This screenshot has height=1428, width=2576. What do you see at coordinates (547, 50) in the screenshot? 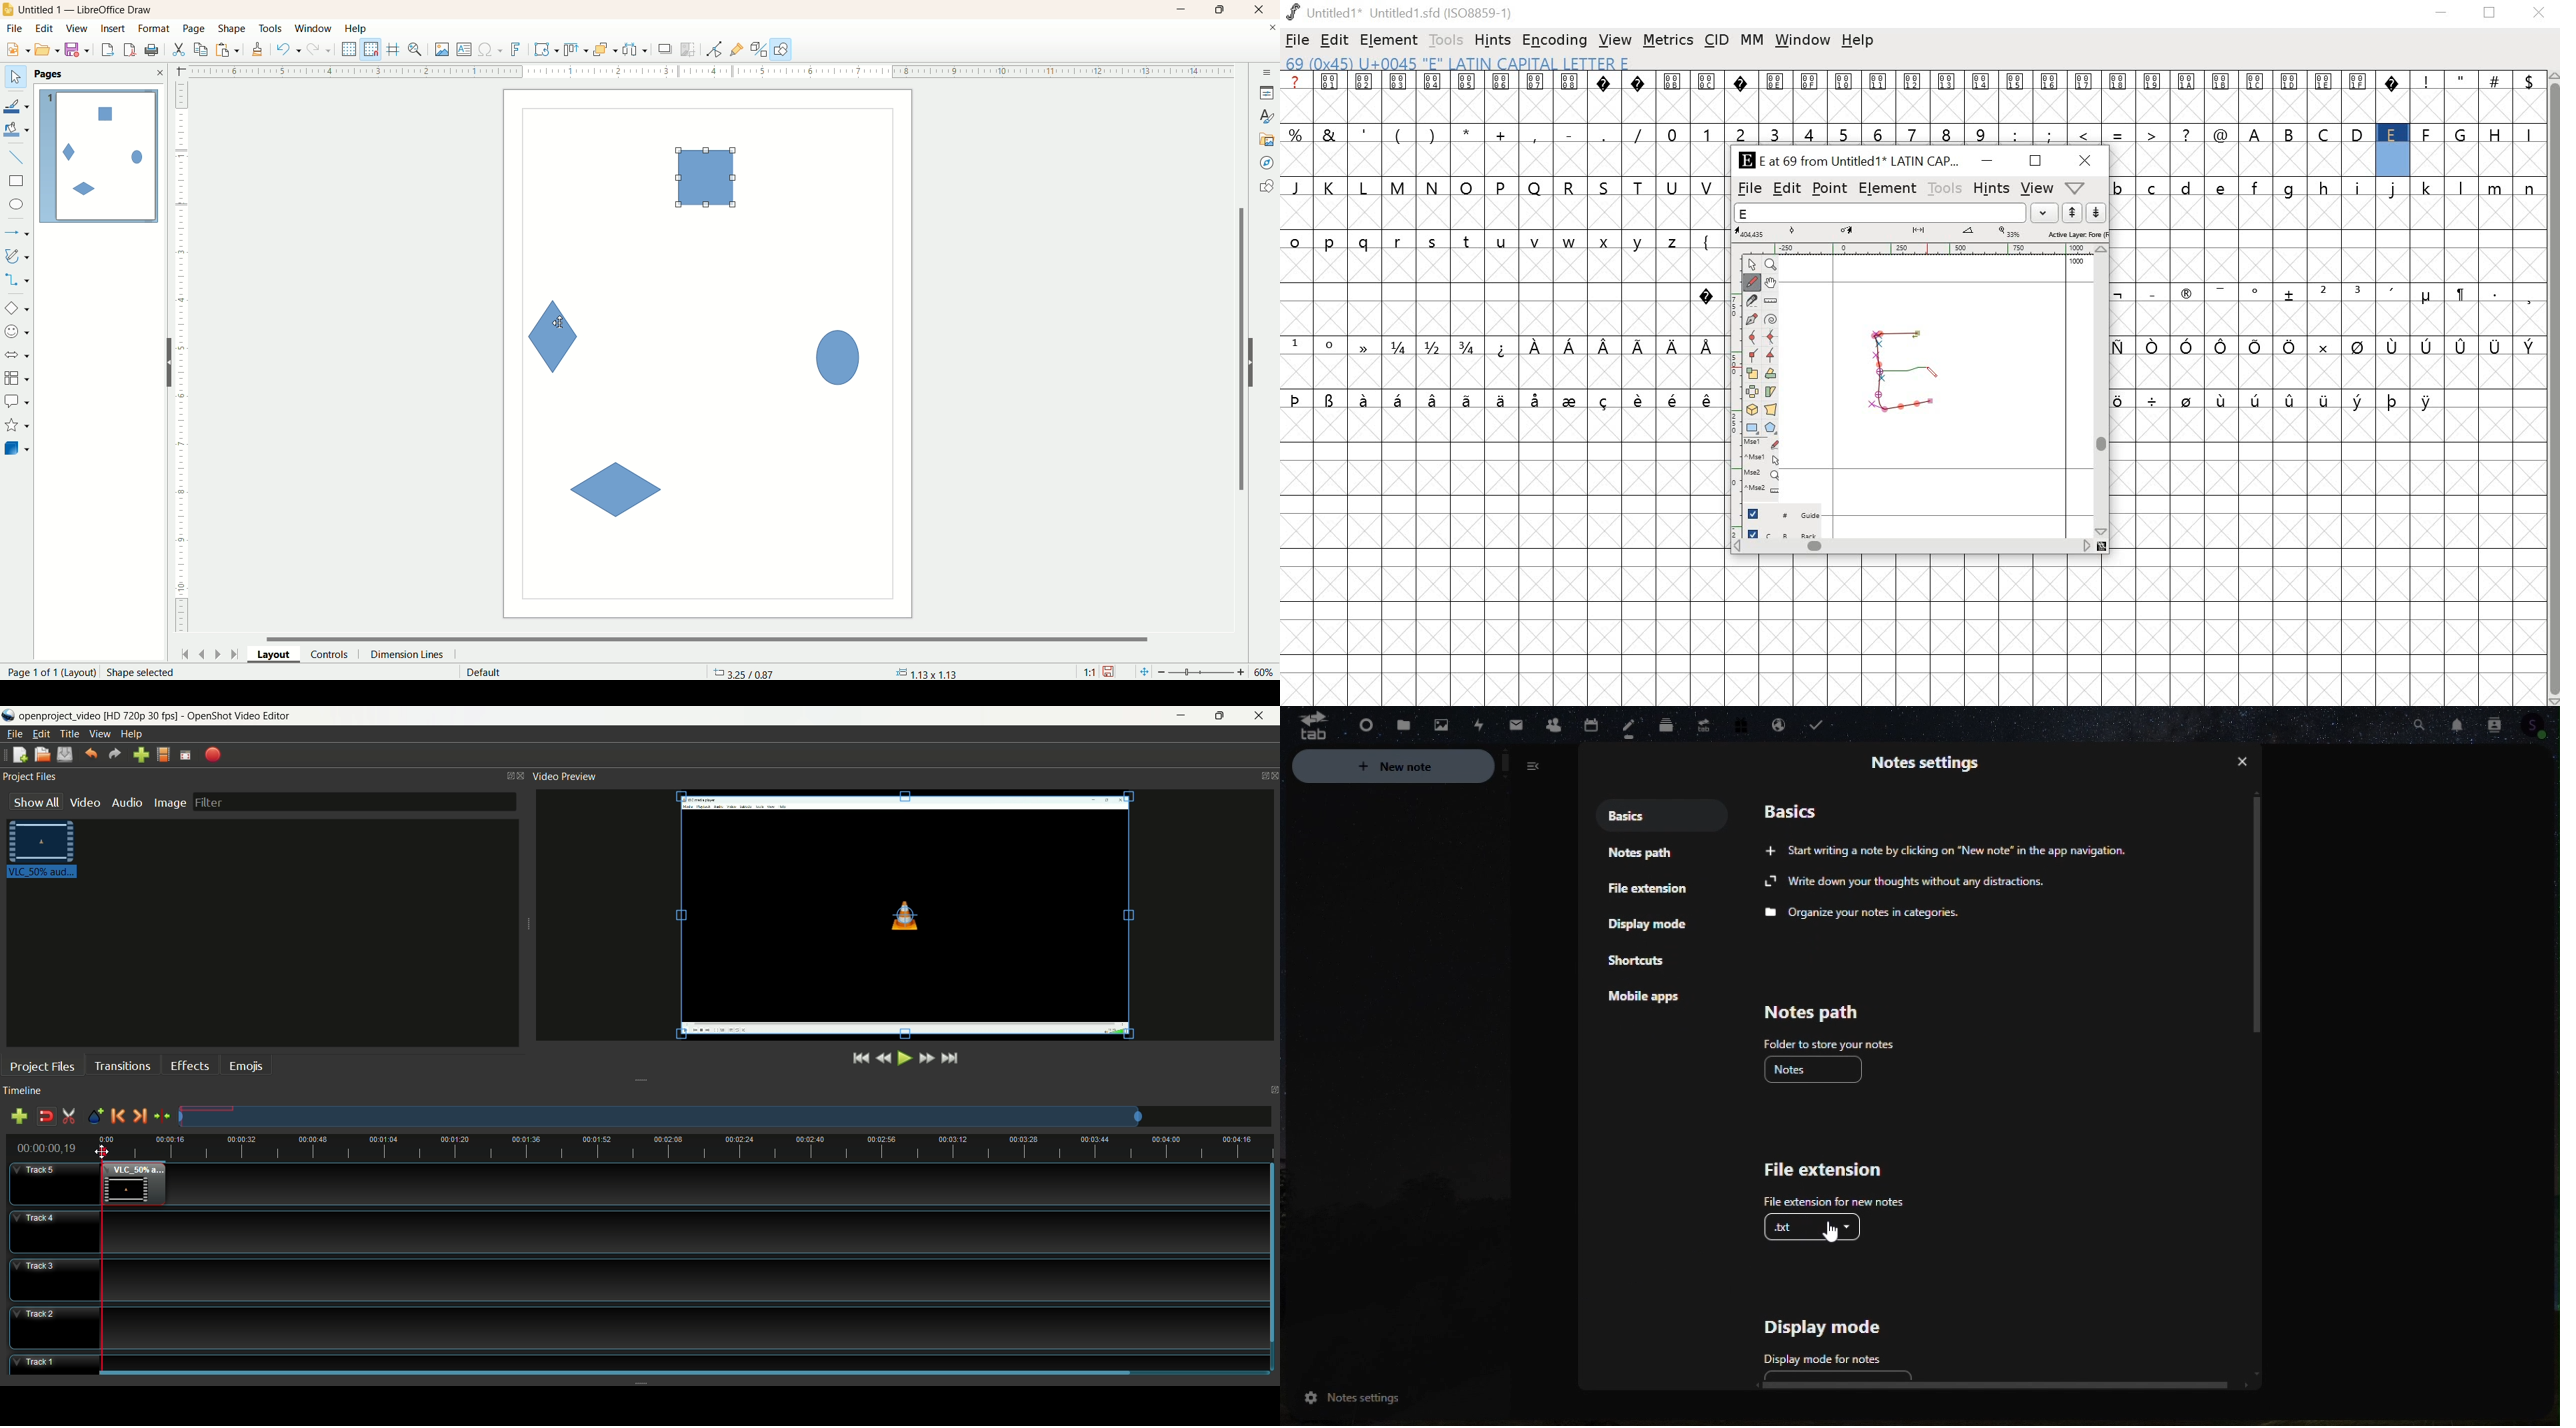
I see `transformation` at bounding box center [547, 50].